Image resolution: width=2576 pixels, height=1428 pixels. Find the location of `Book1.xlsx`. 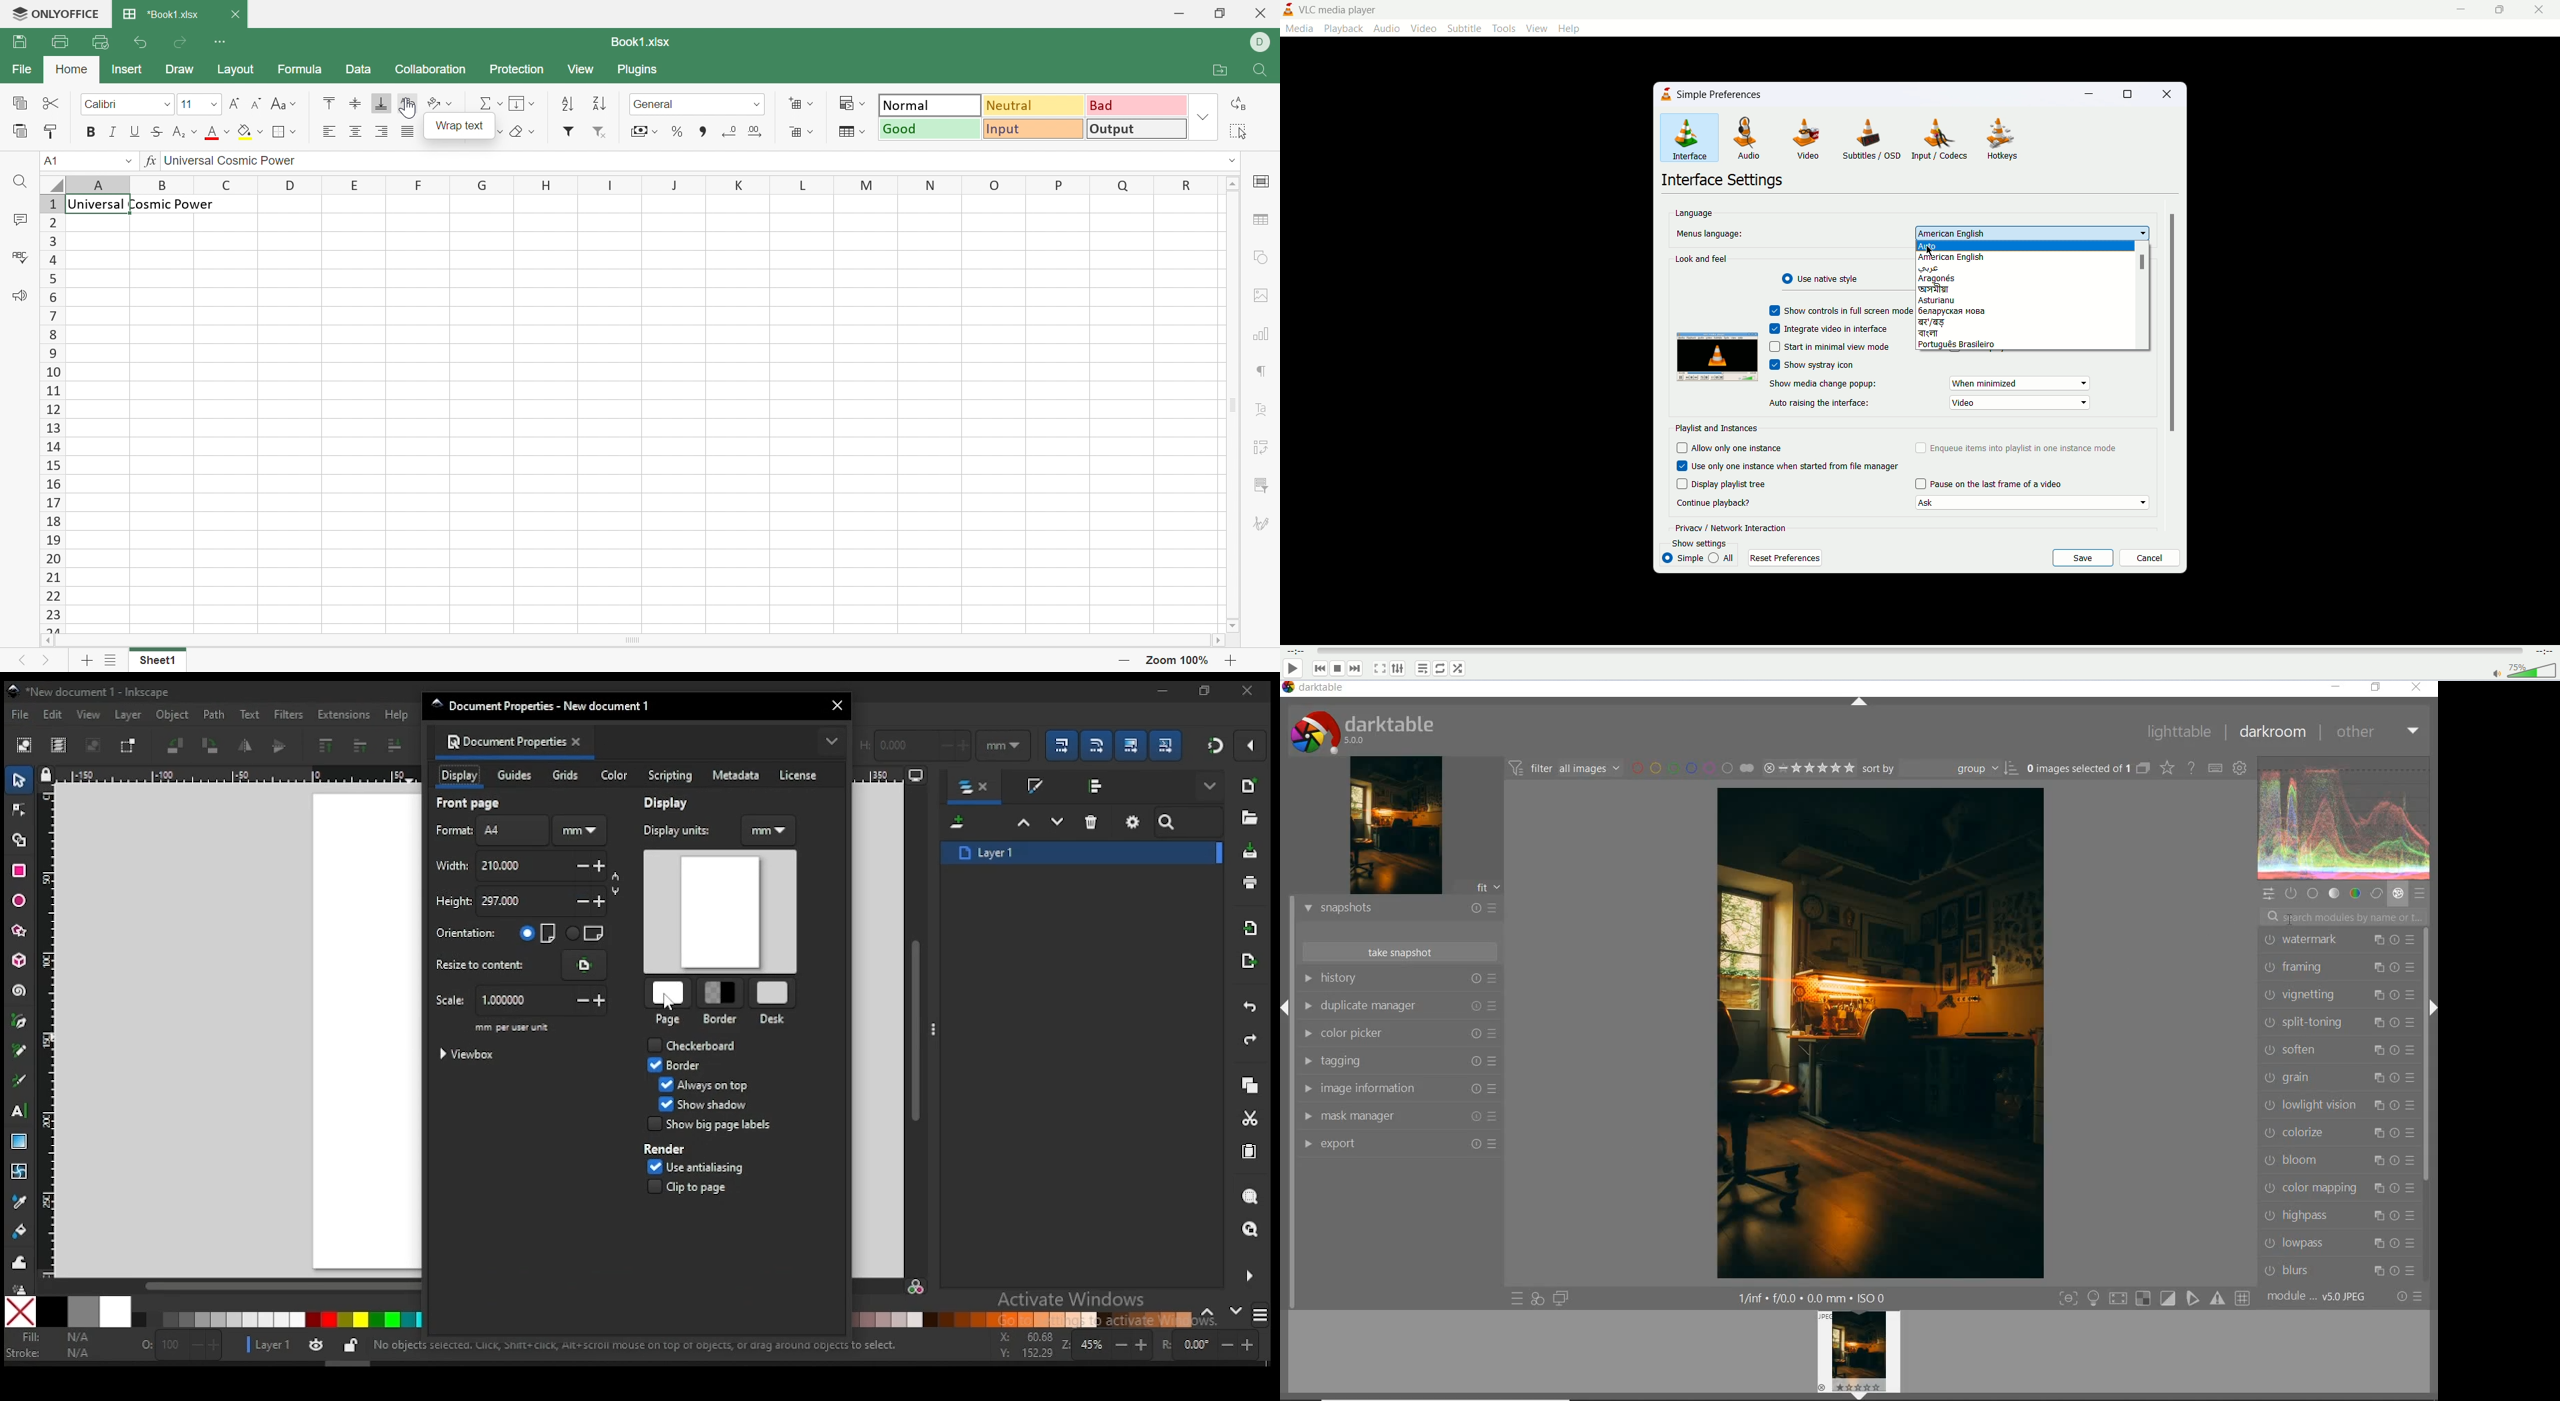

Book1.xlsx is located at coordinates (639, 42).